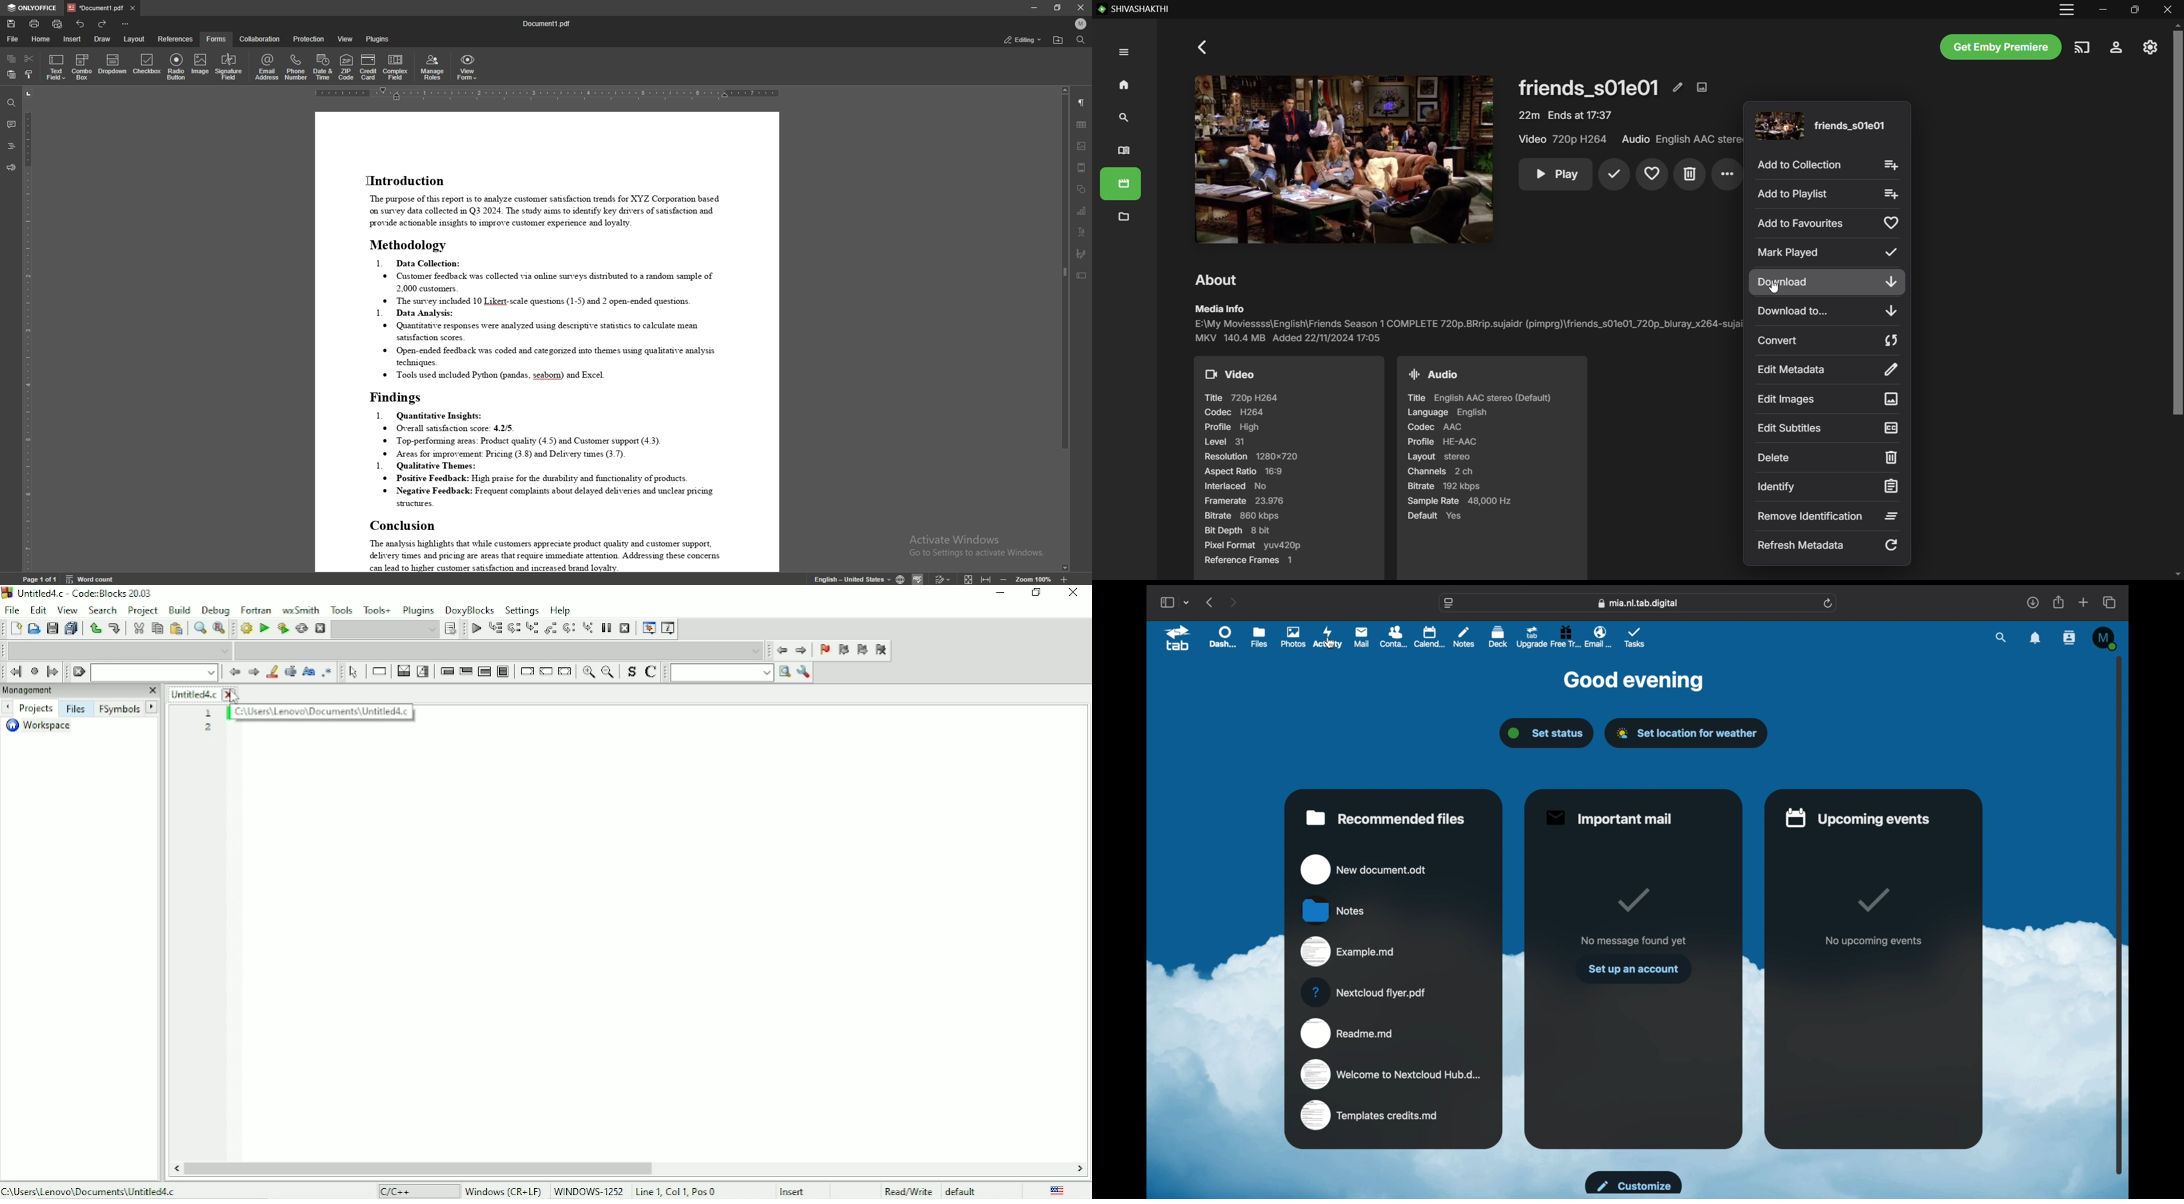  I want to click on Next, so click(153, 706).